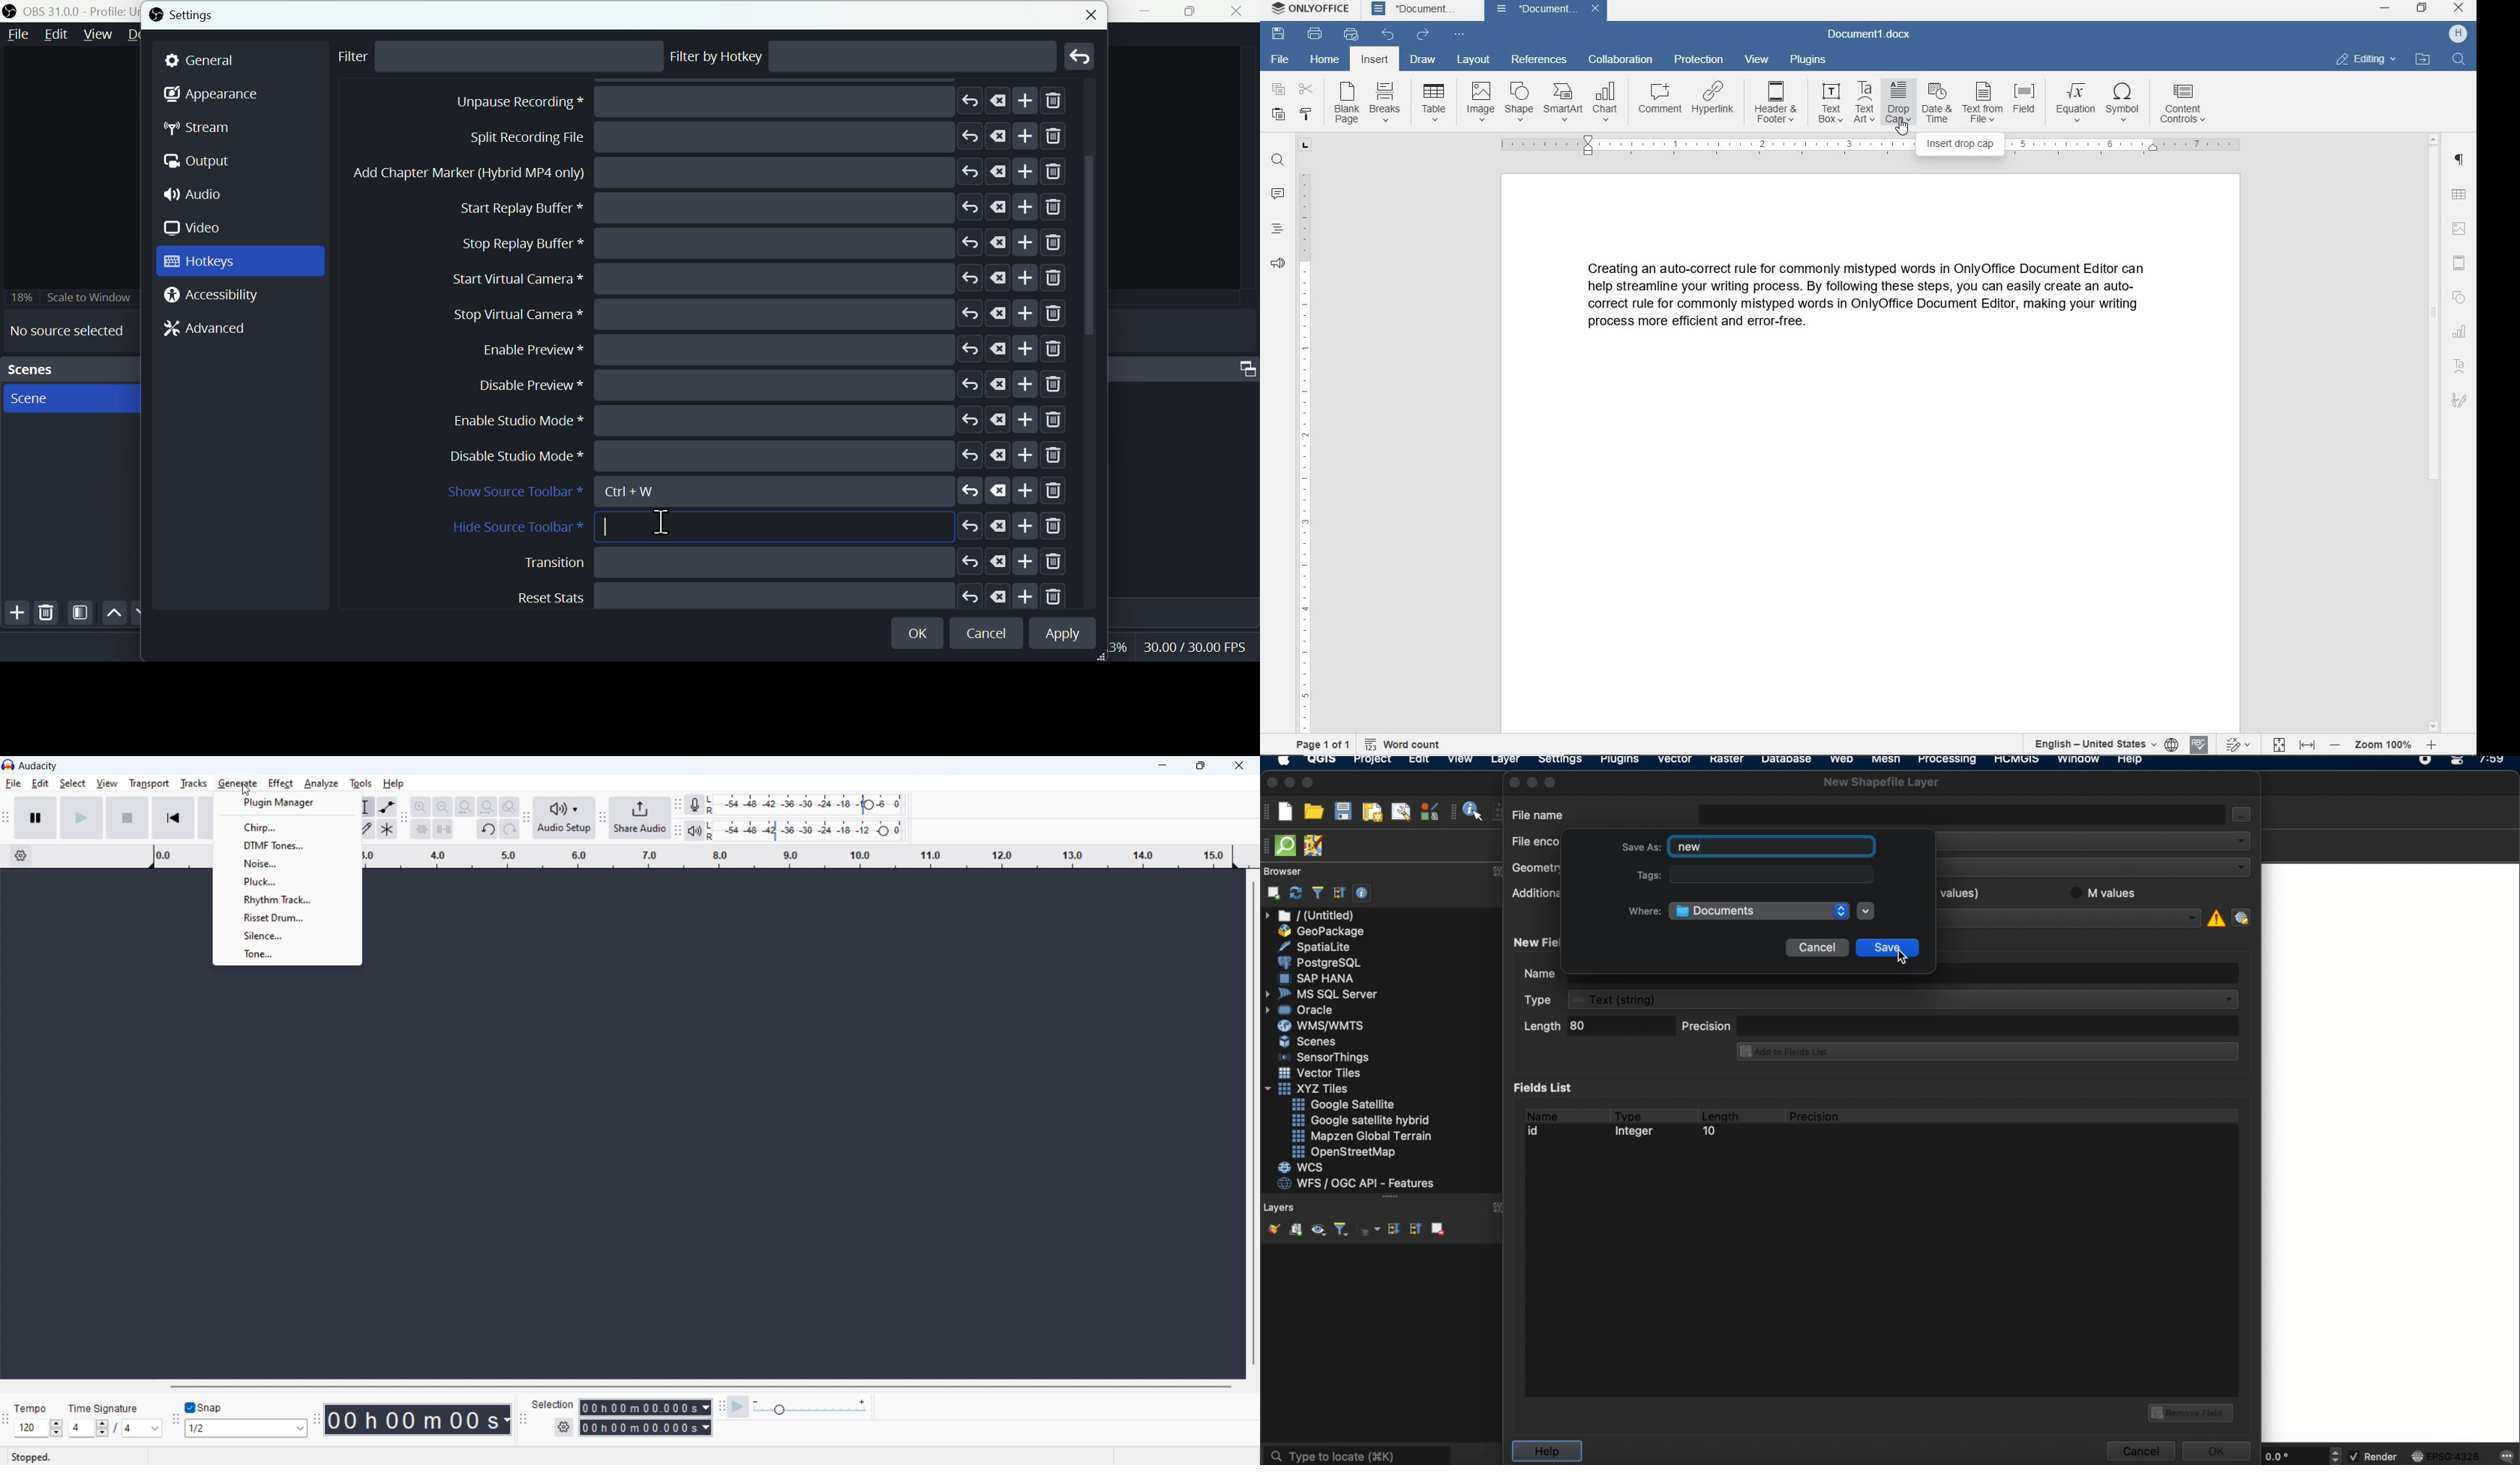  What do you see at coordinates (8, 765) in the screenshot?
I see `logo` at bounding box center [8, 765].